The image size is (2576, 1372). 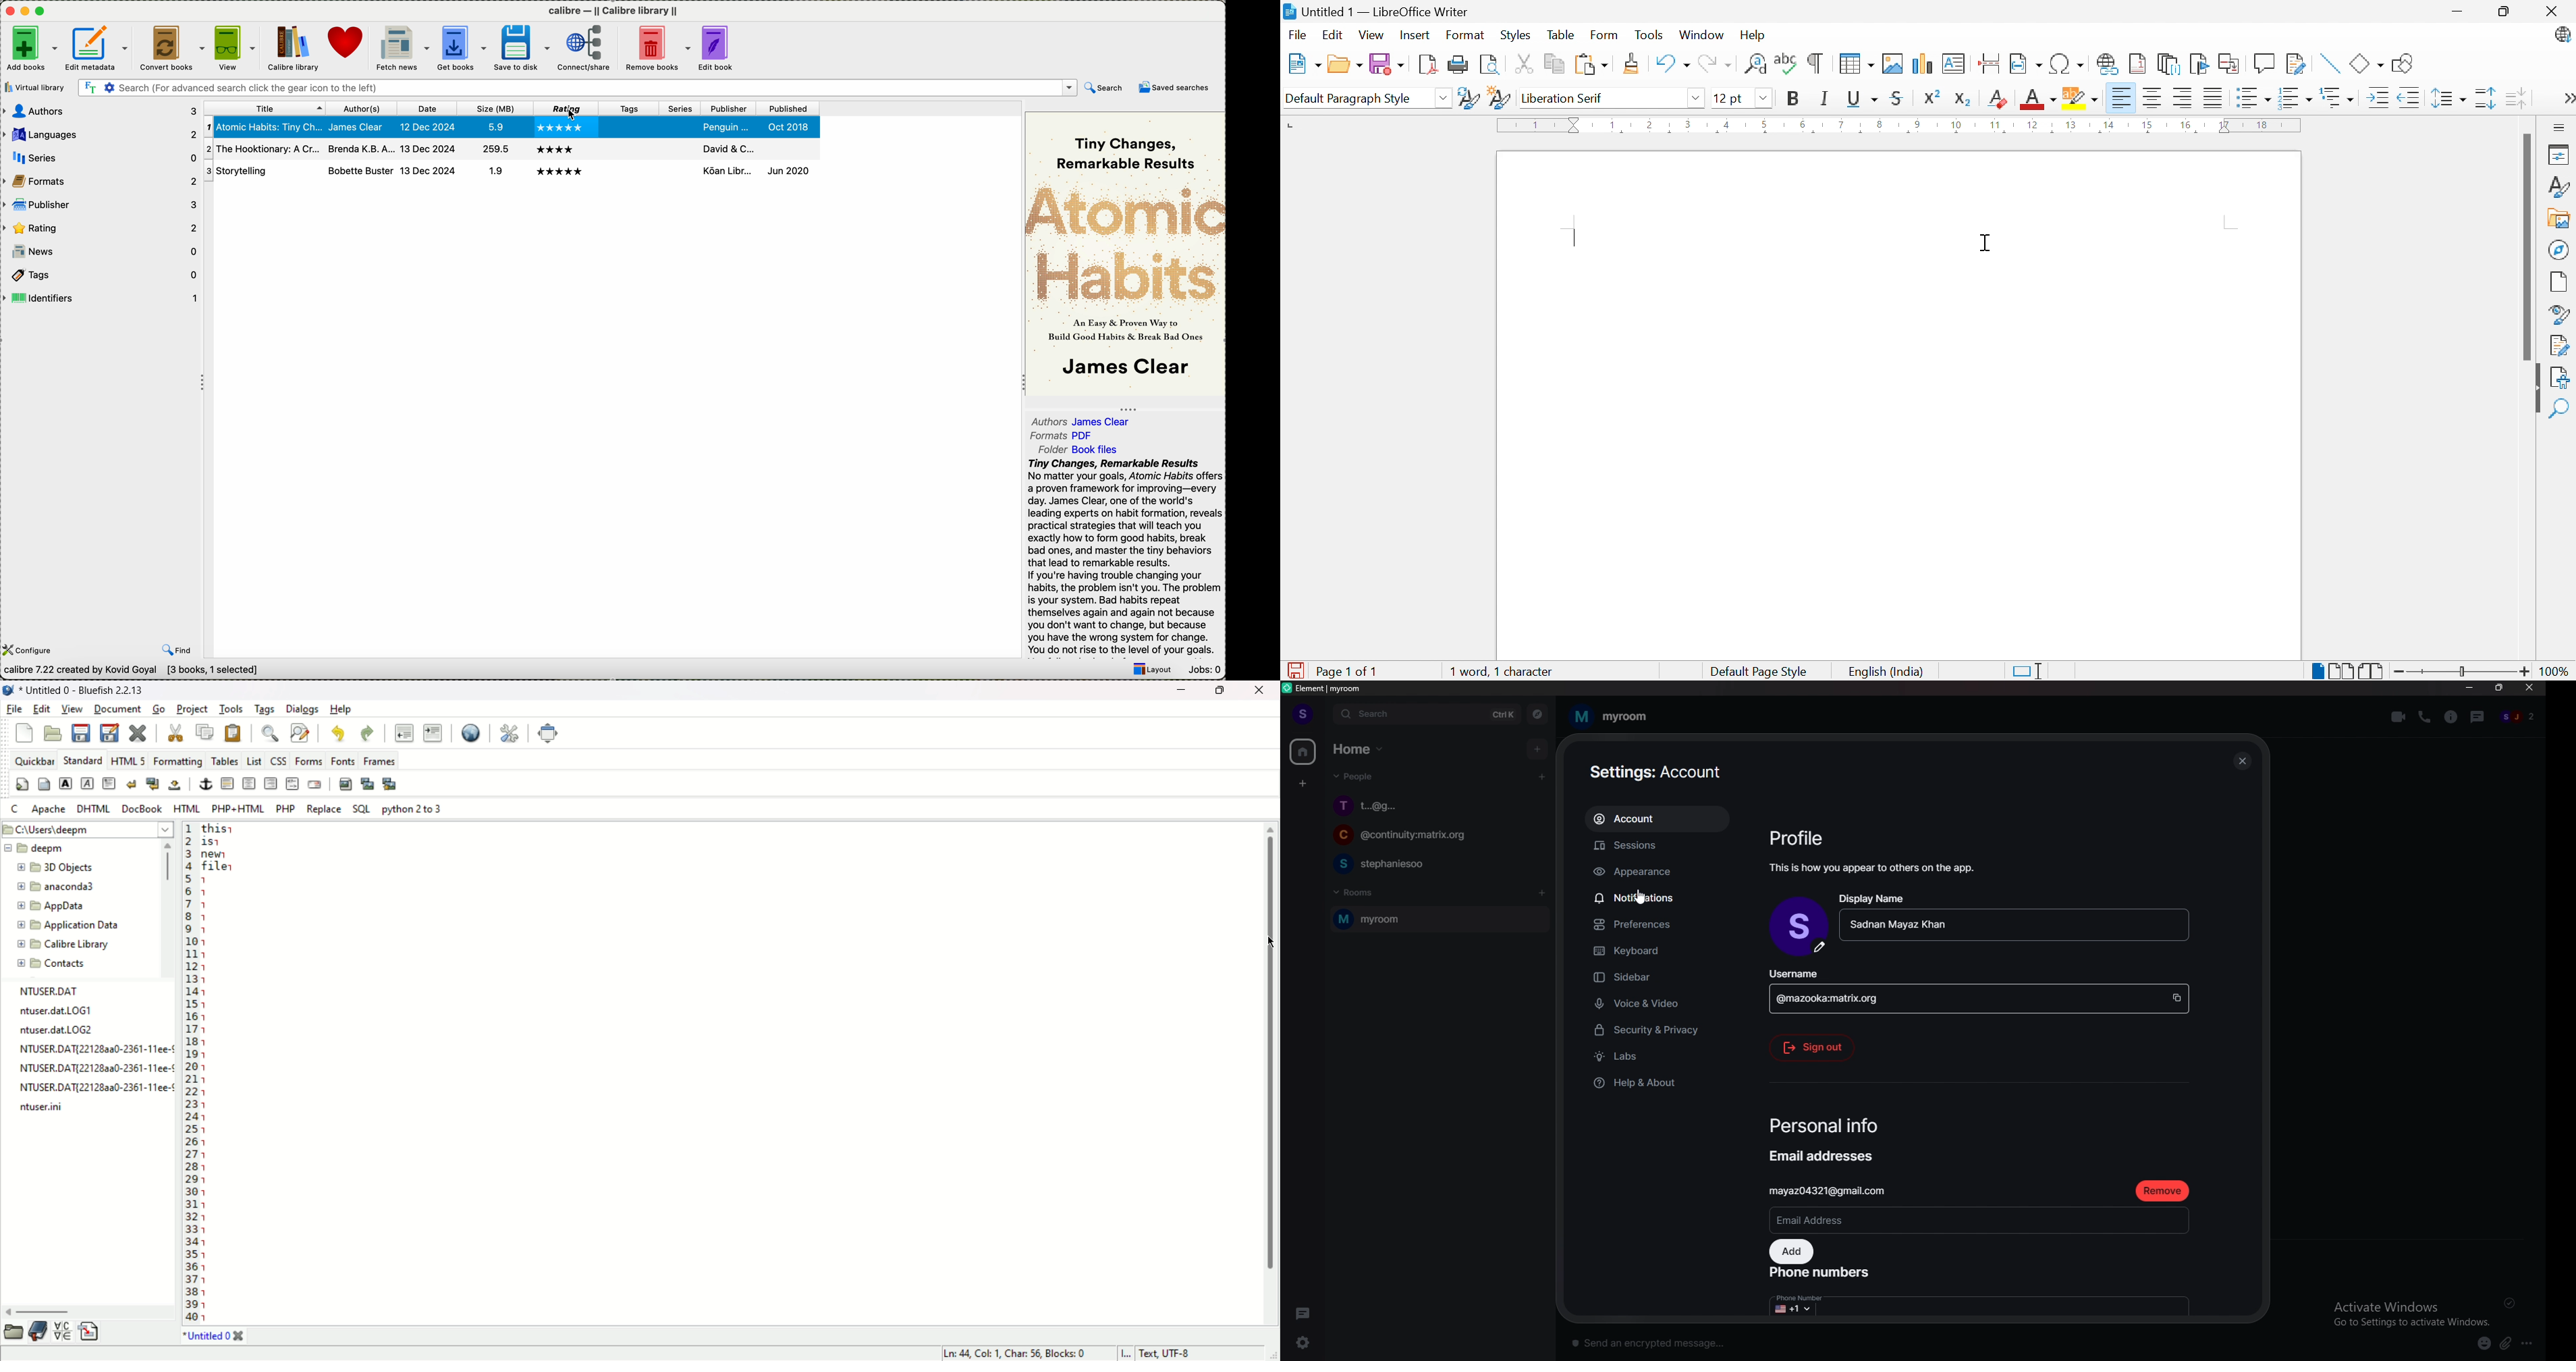 I want to click on C:\Users/Deepm, so click(x=85, y=828).